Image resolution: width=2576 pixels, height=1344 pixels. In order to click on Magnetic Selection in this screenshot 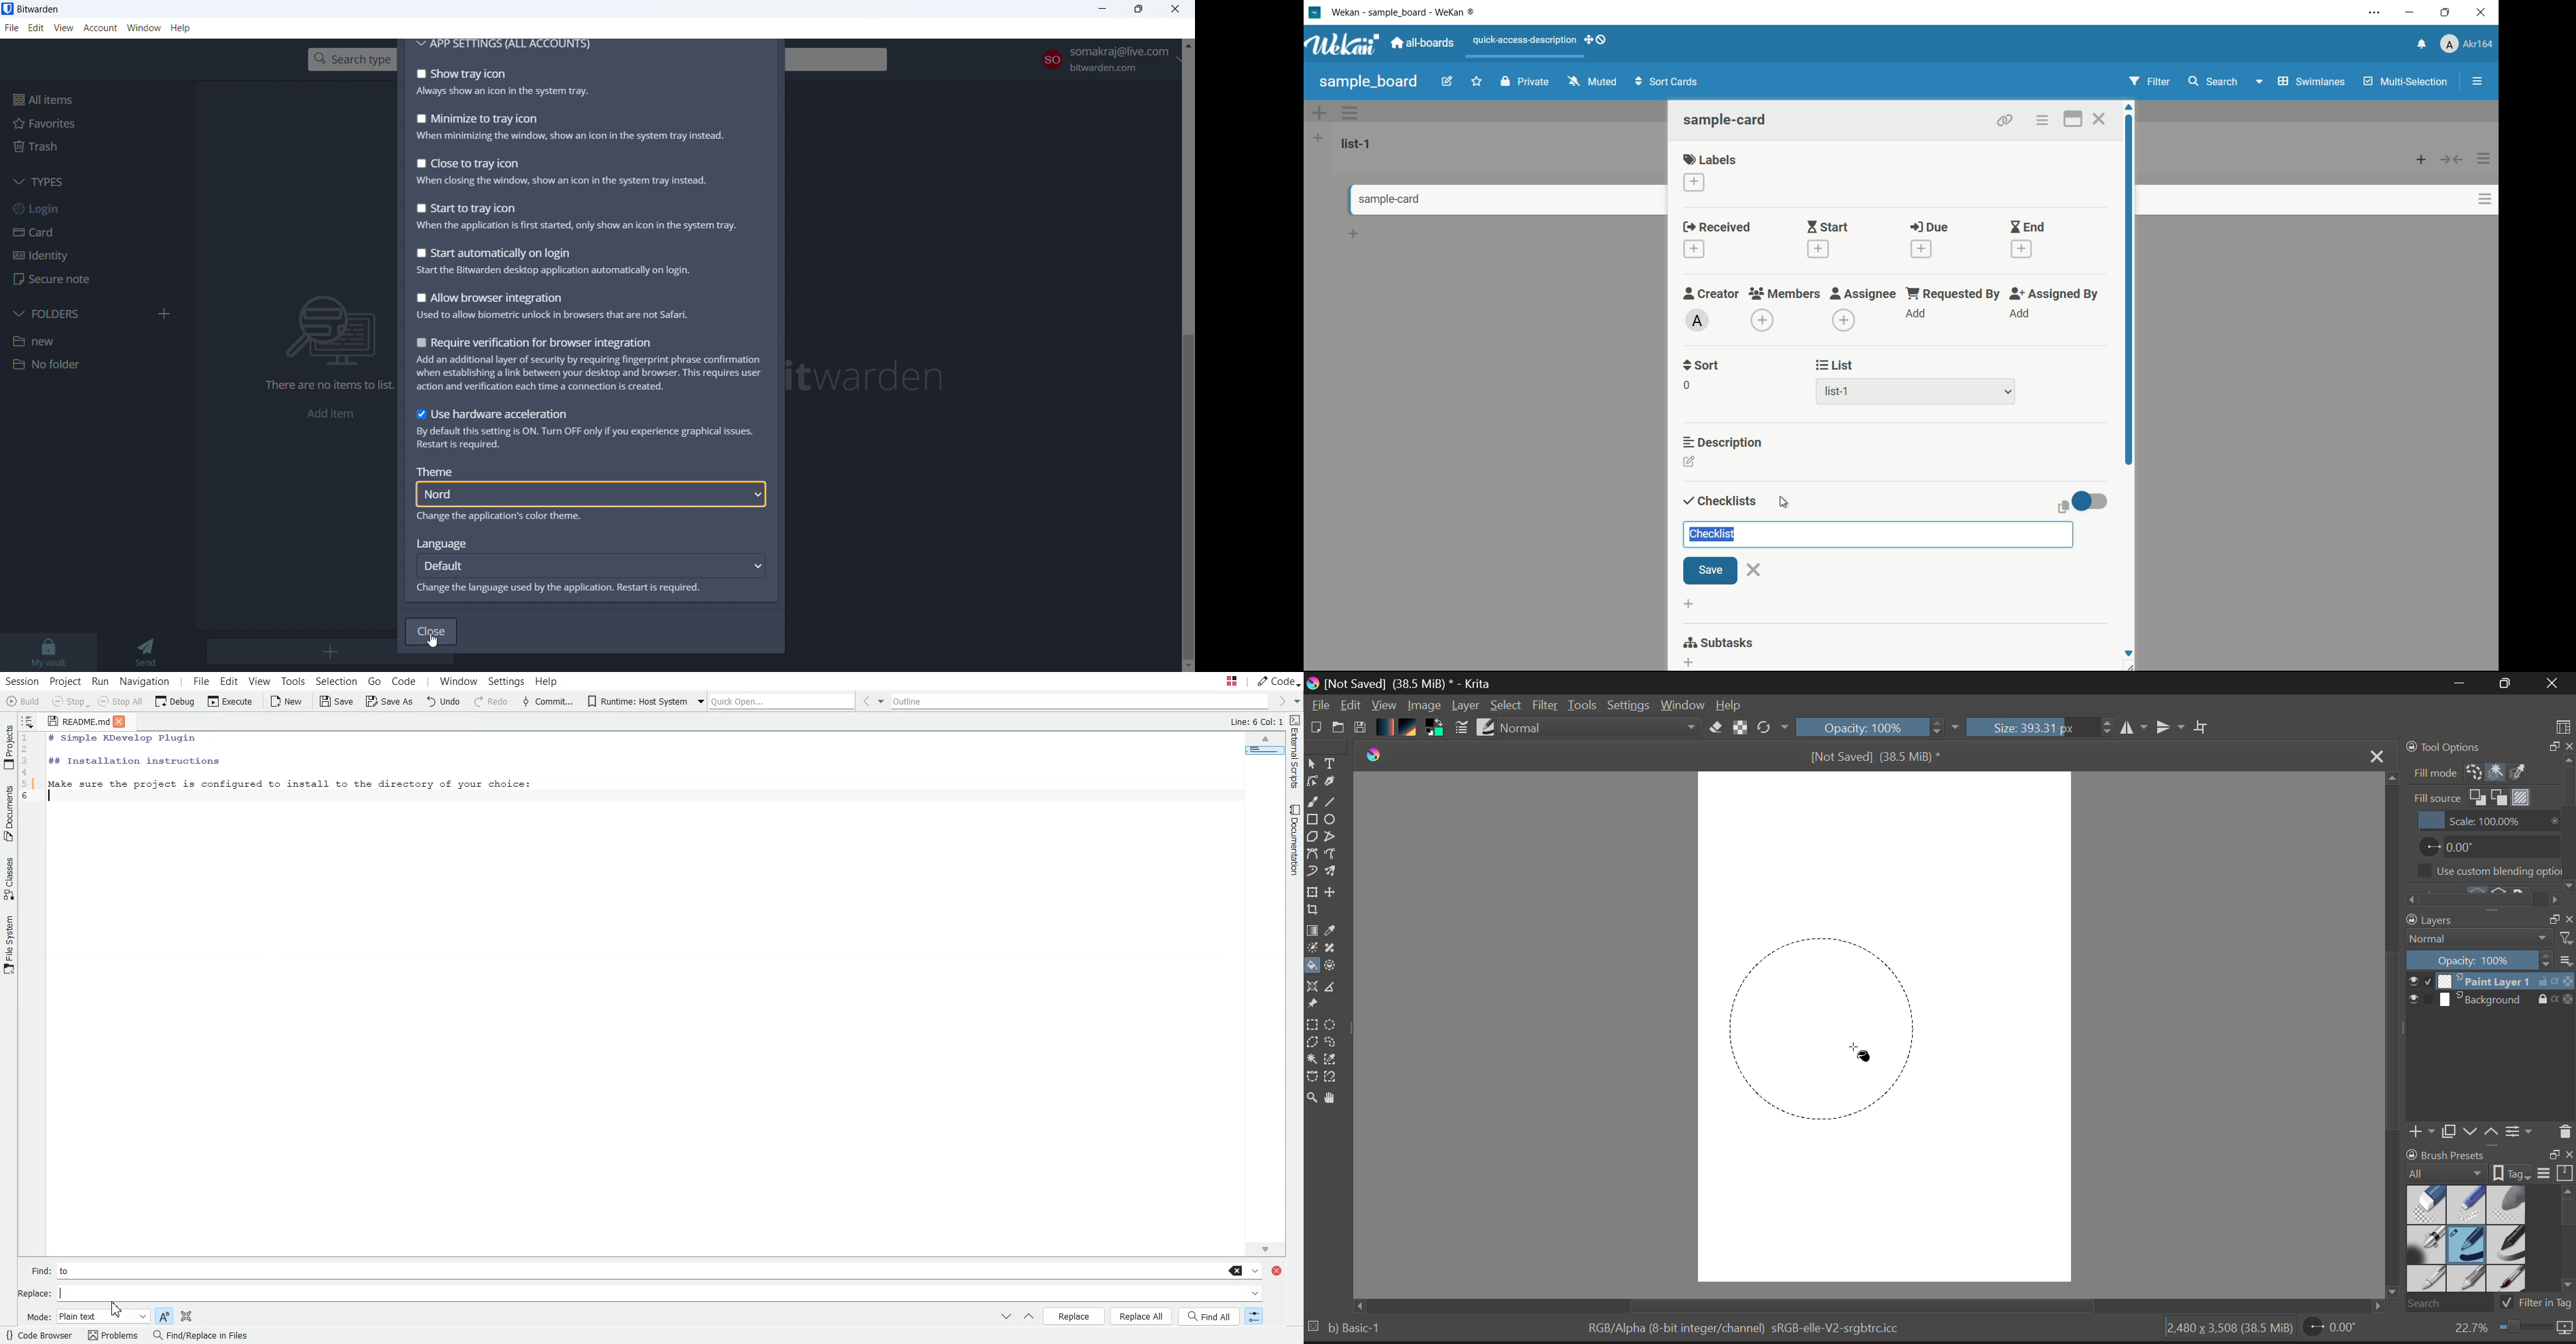, I will do `click(1335, 1078)`.